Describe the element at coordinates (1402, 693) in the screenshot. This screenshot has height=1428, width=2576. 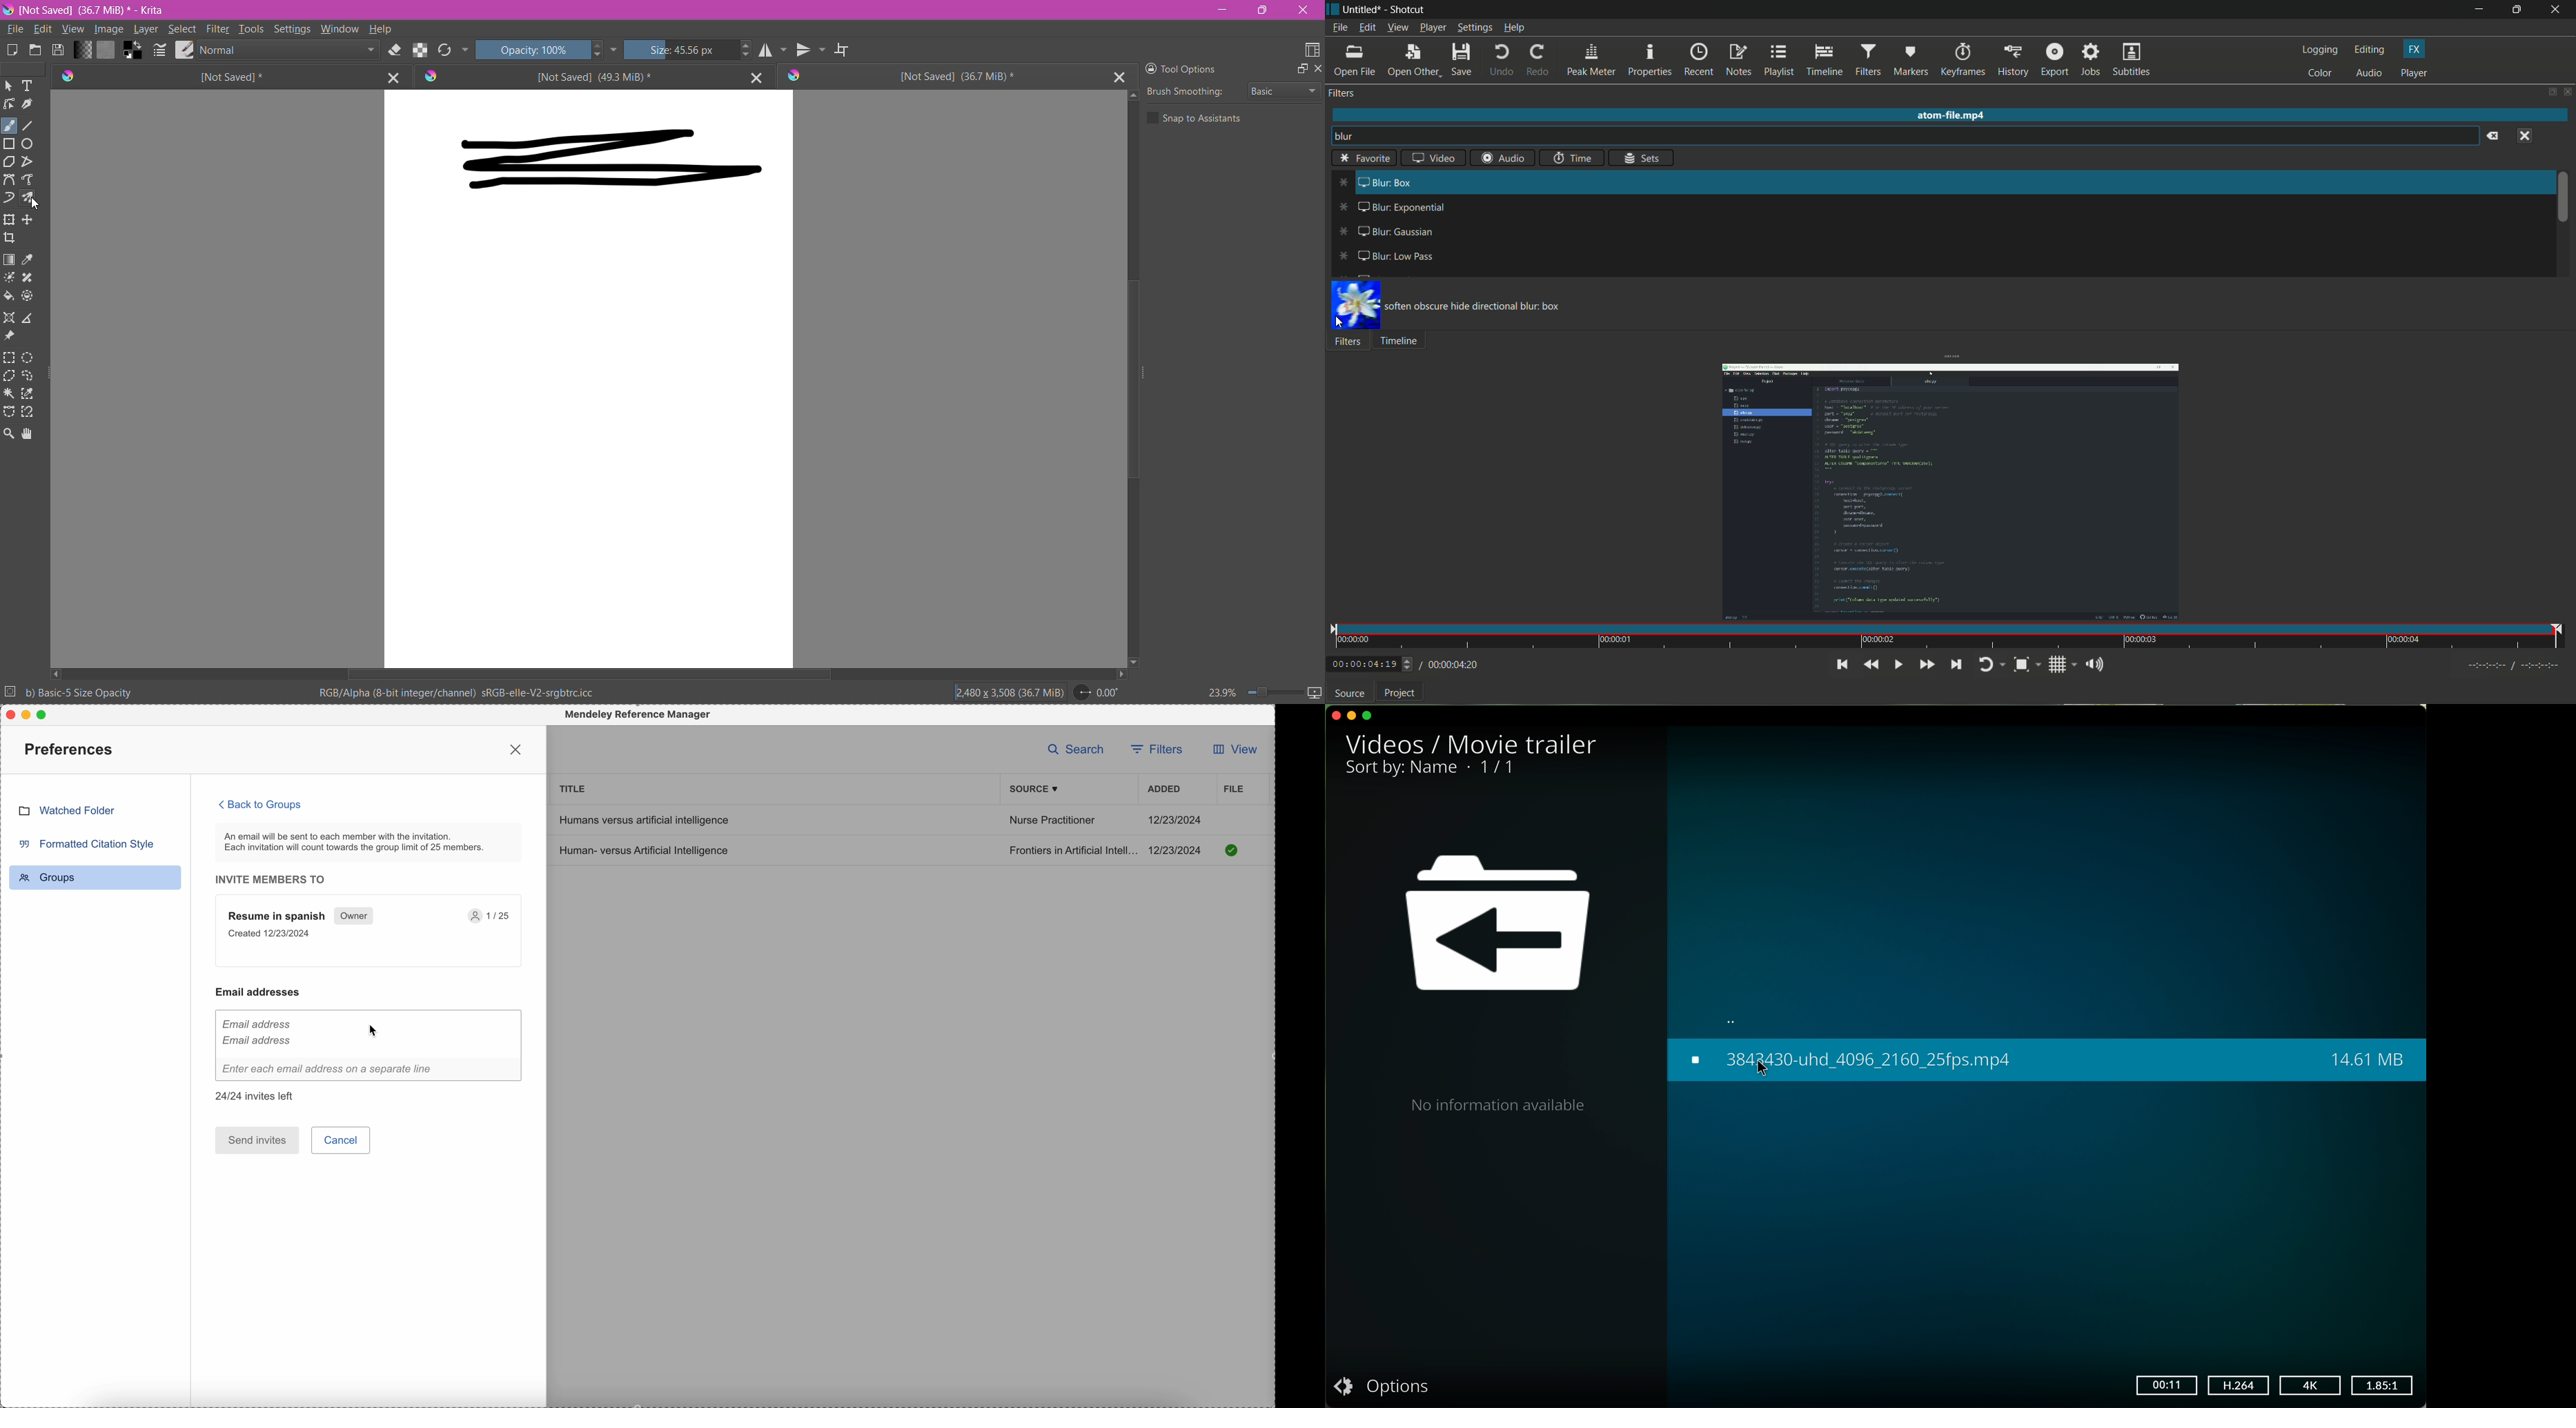
I see `project` at that location.